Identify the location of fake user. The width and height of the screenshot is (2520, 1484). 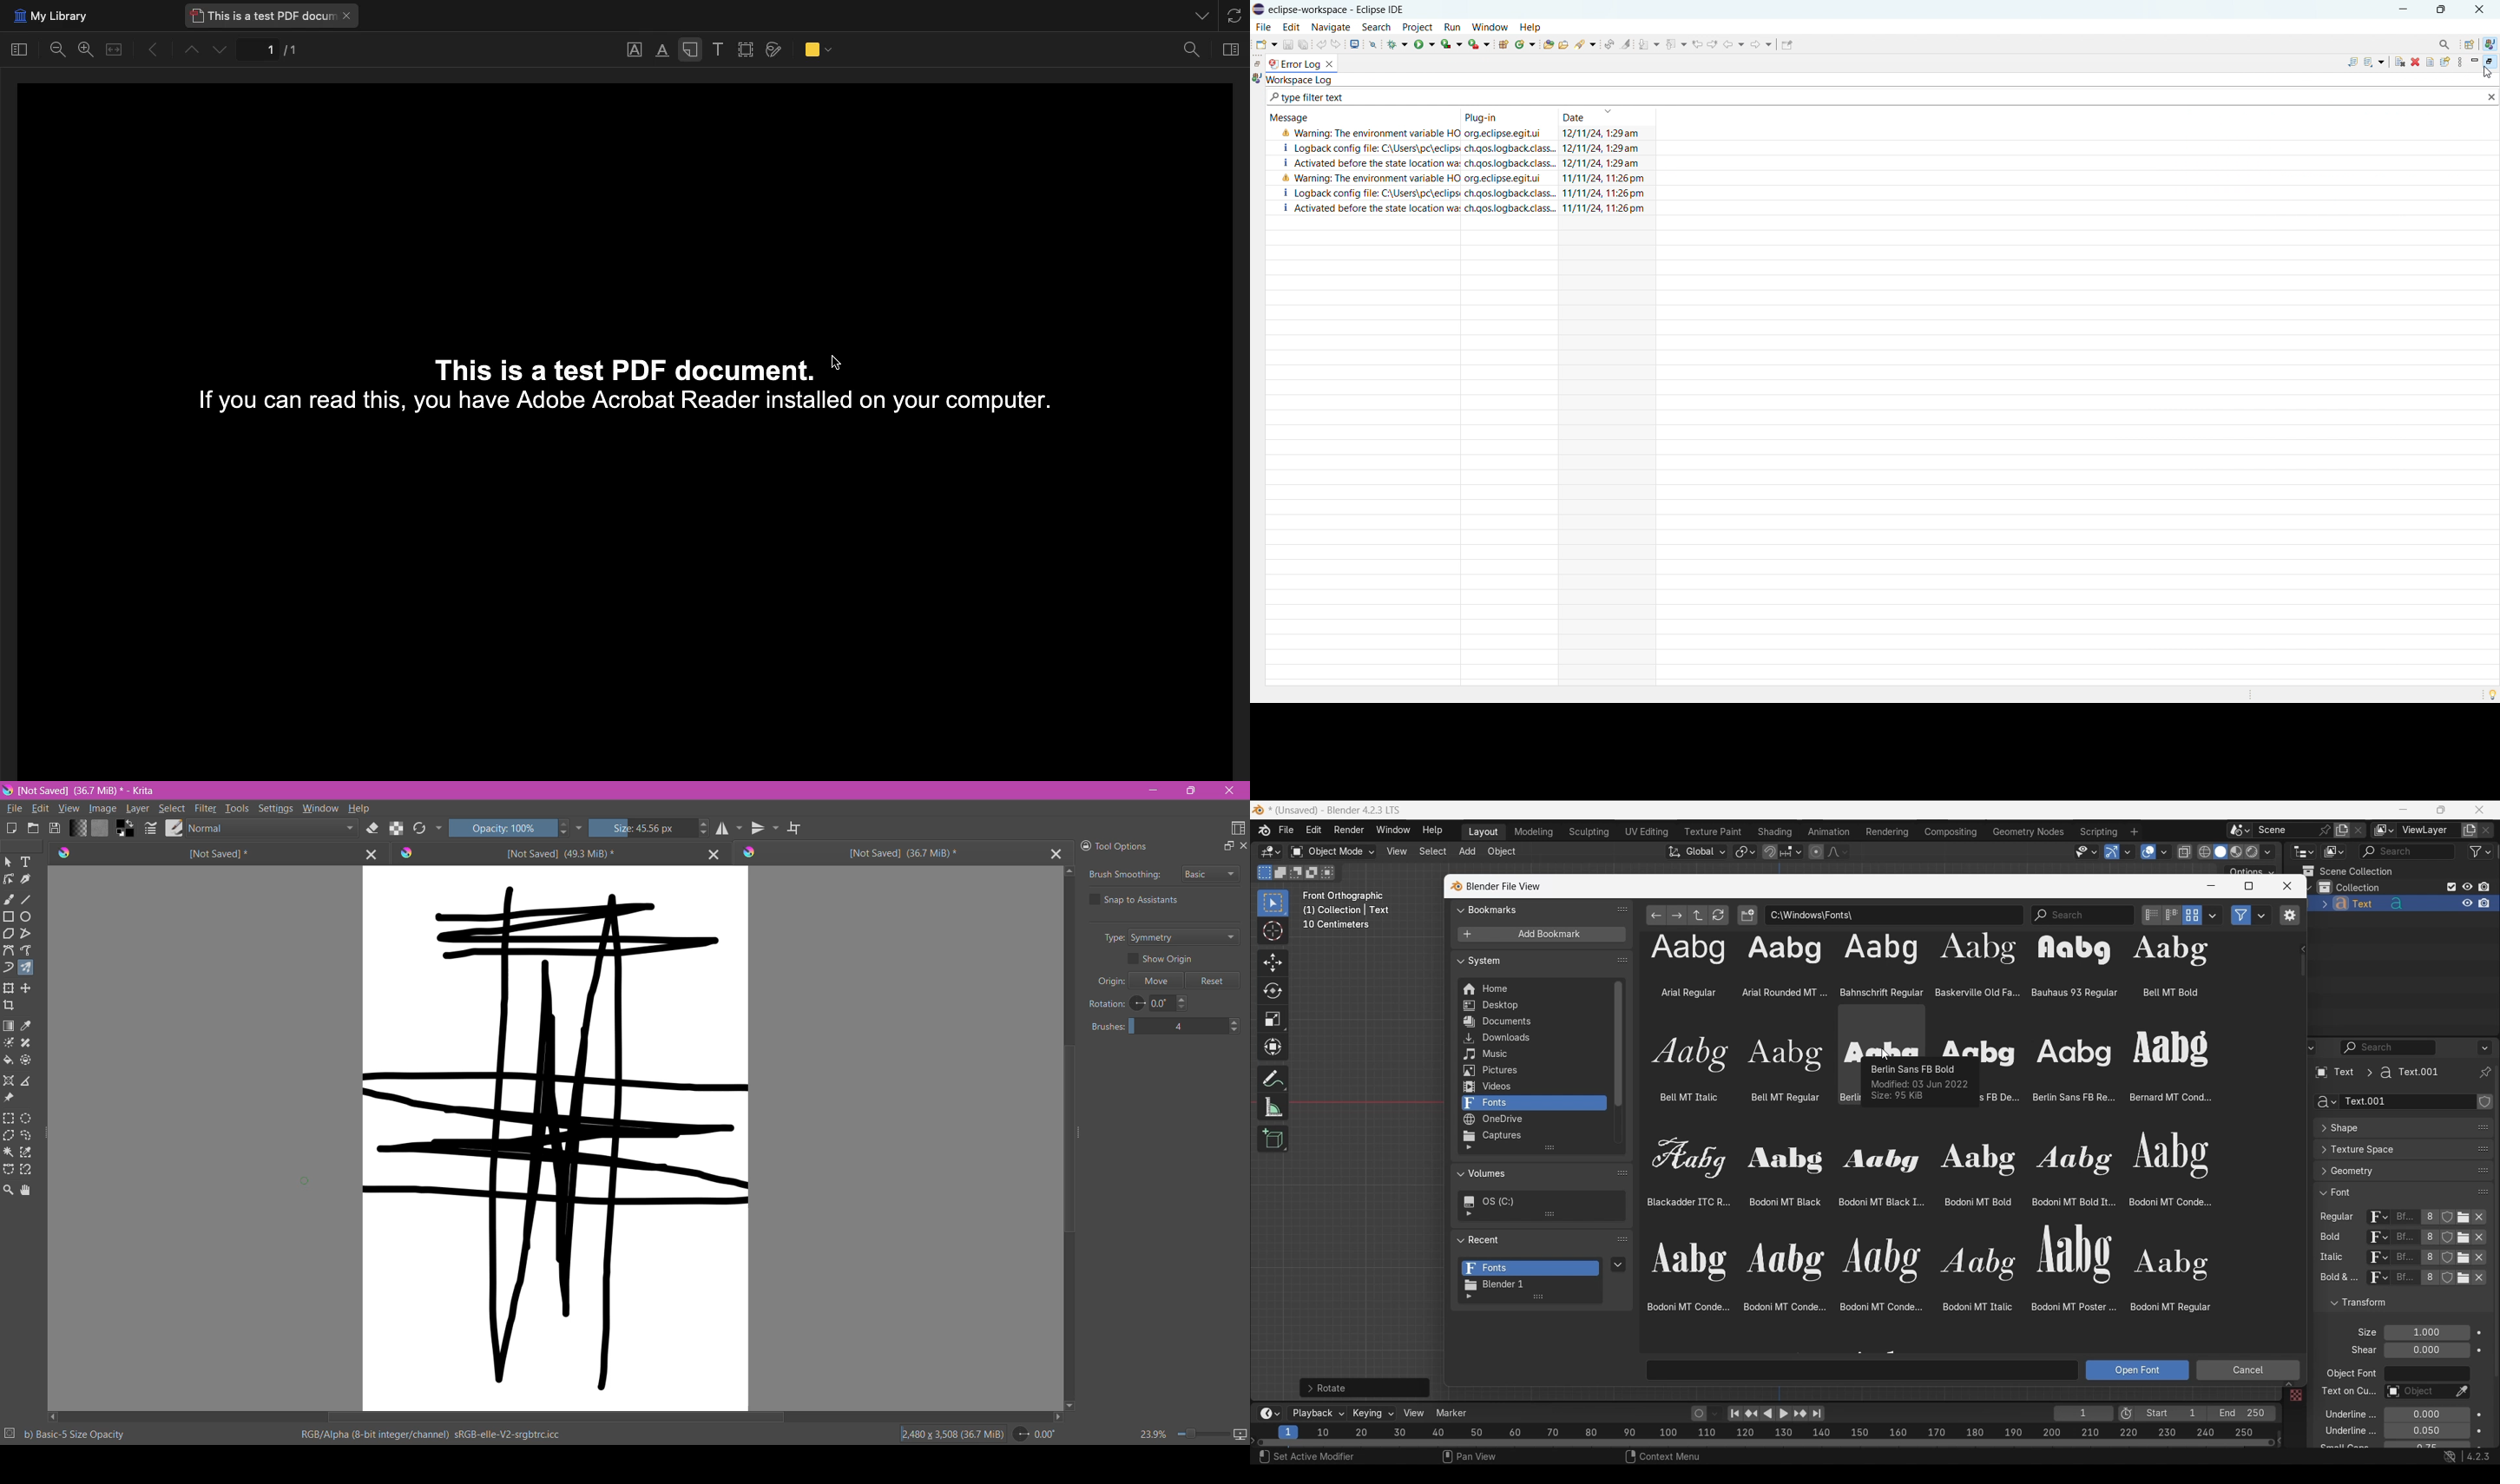
(2449, 1283).